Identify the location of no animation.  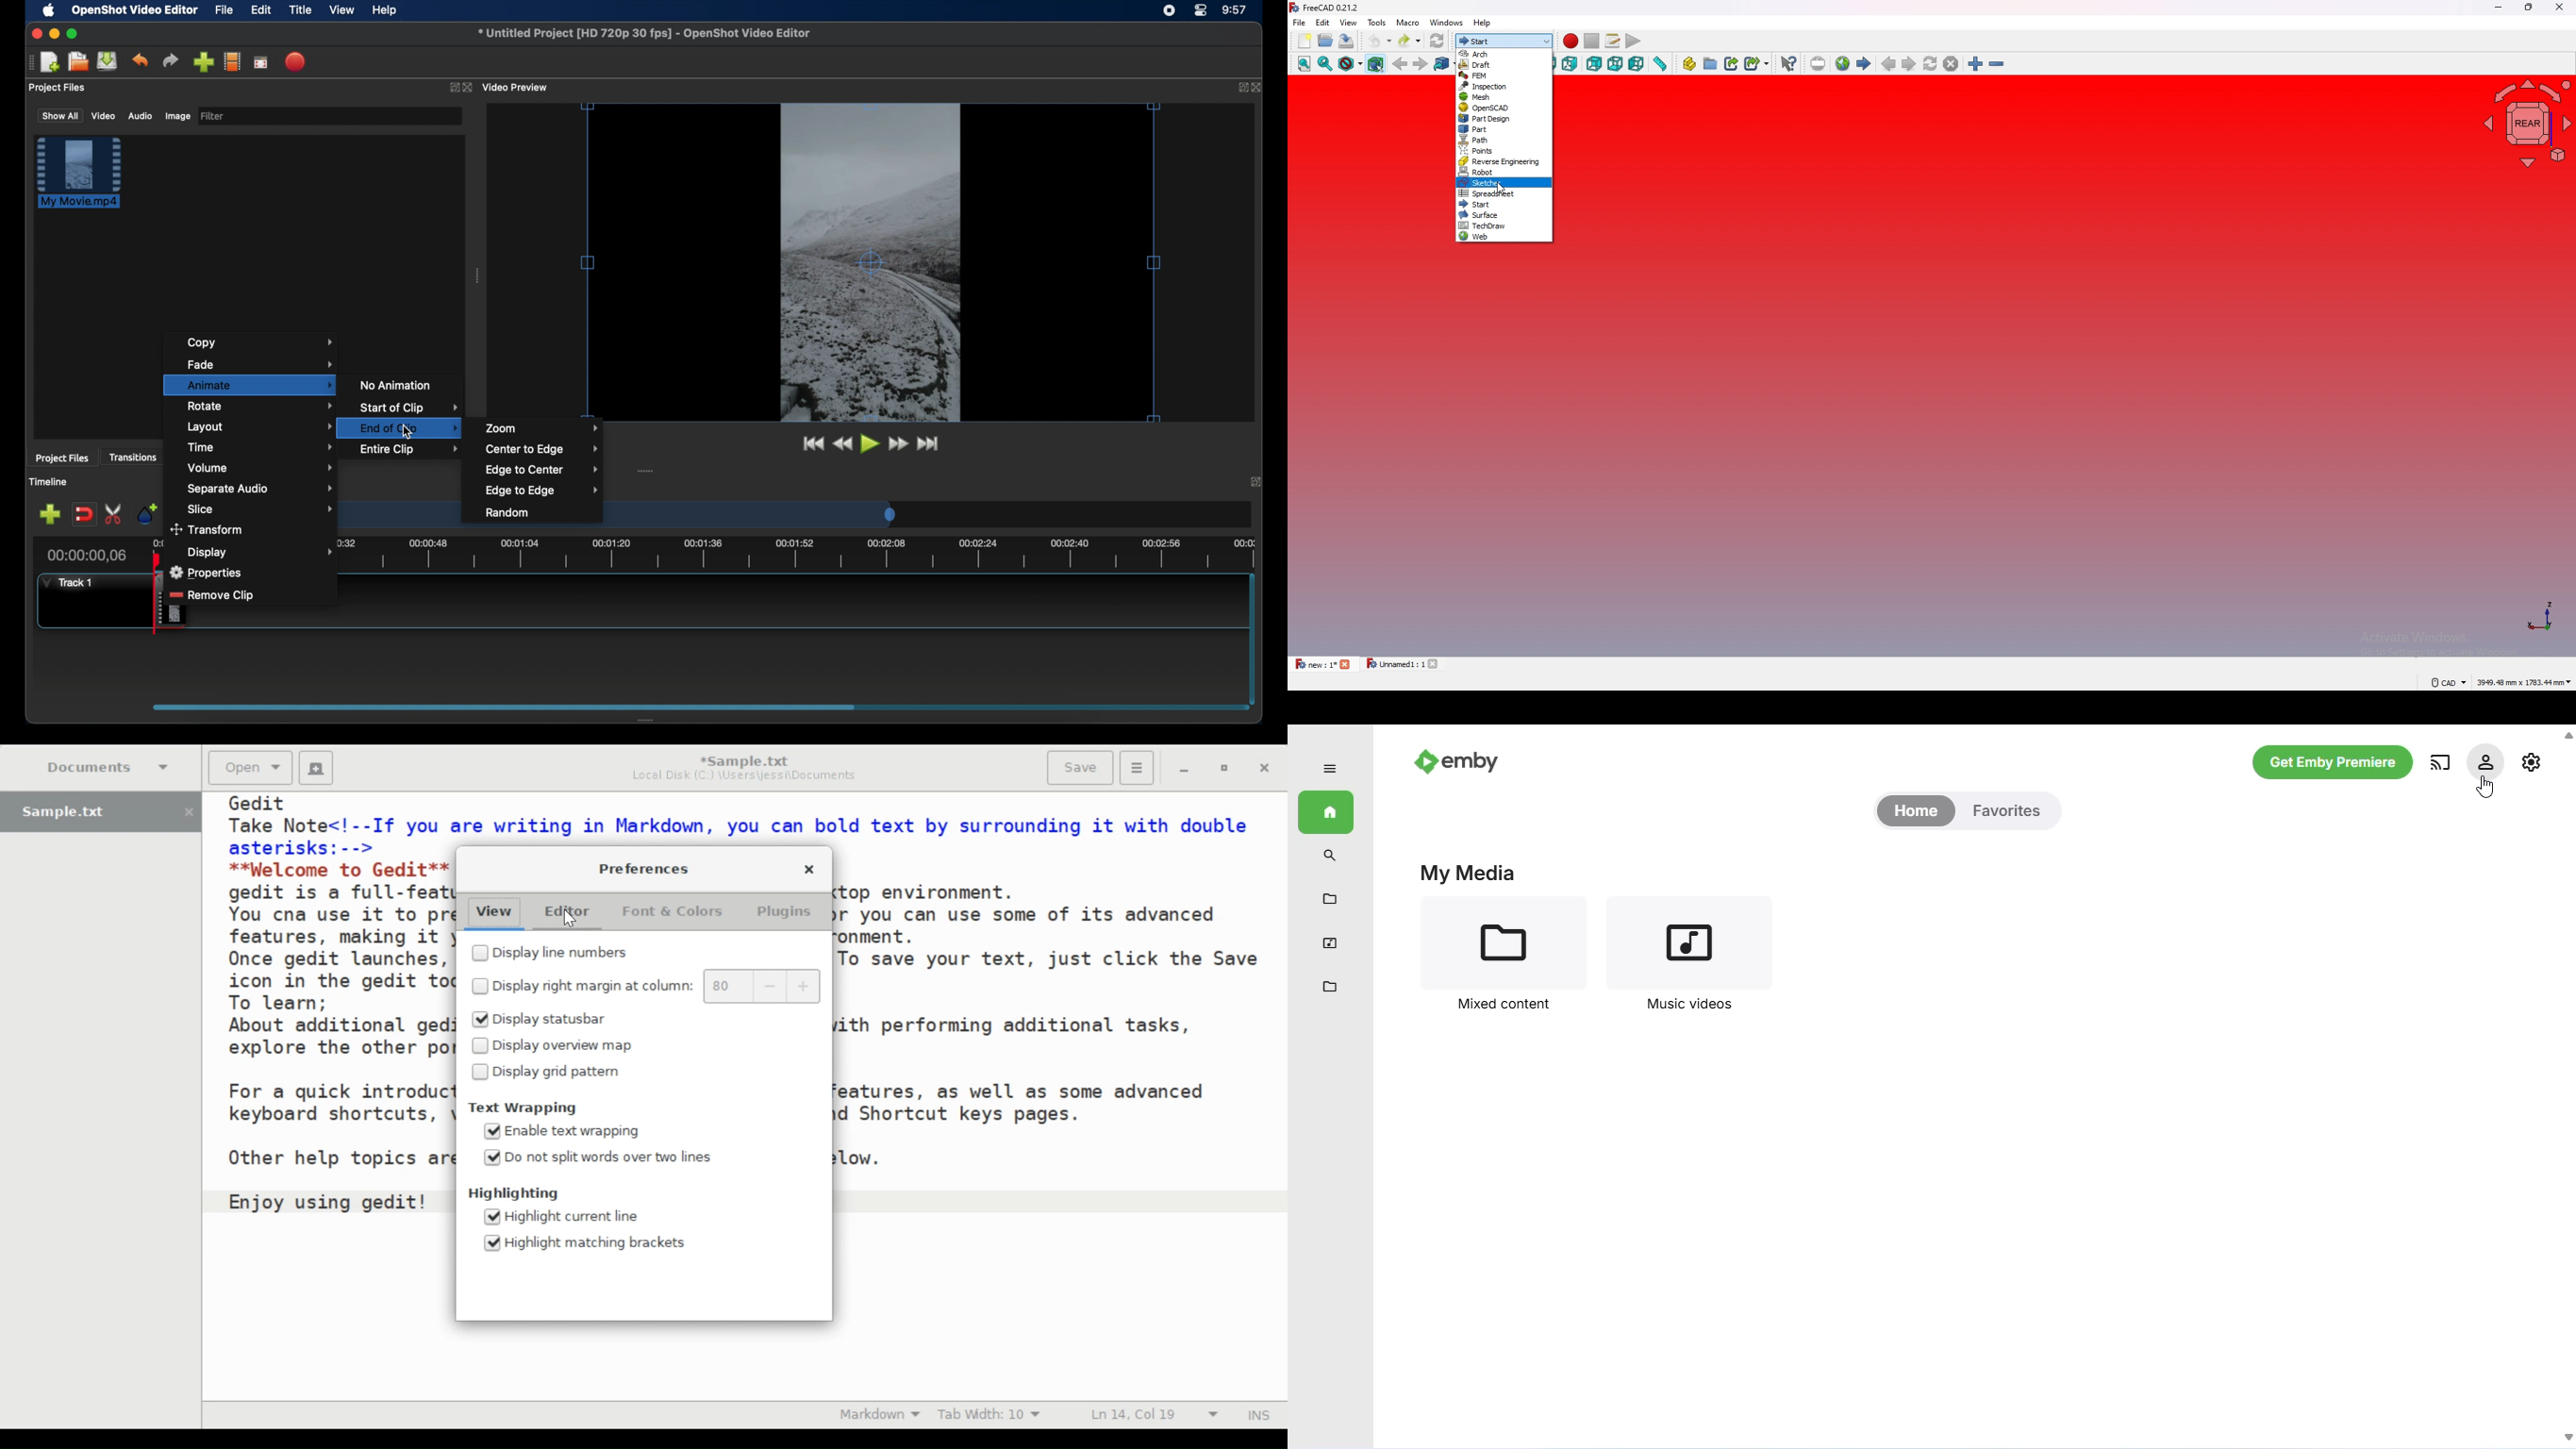
(396, 384).